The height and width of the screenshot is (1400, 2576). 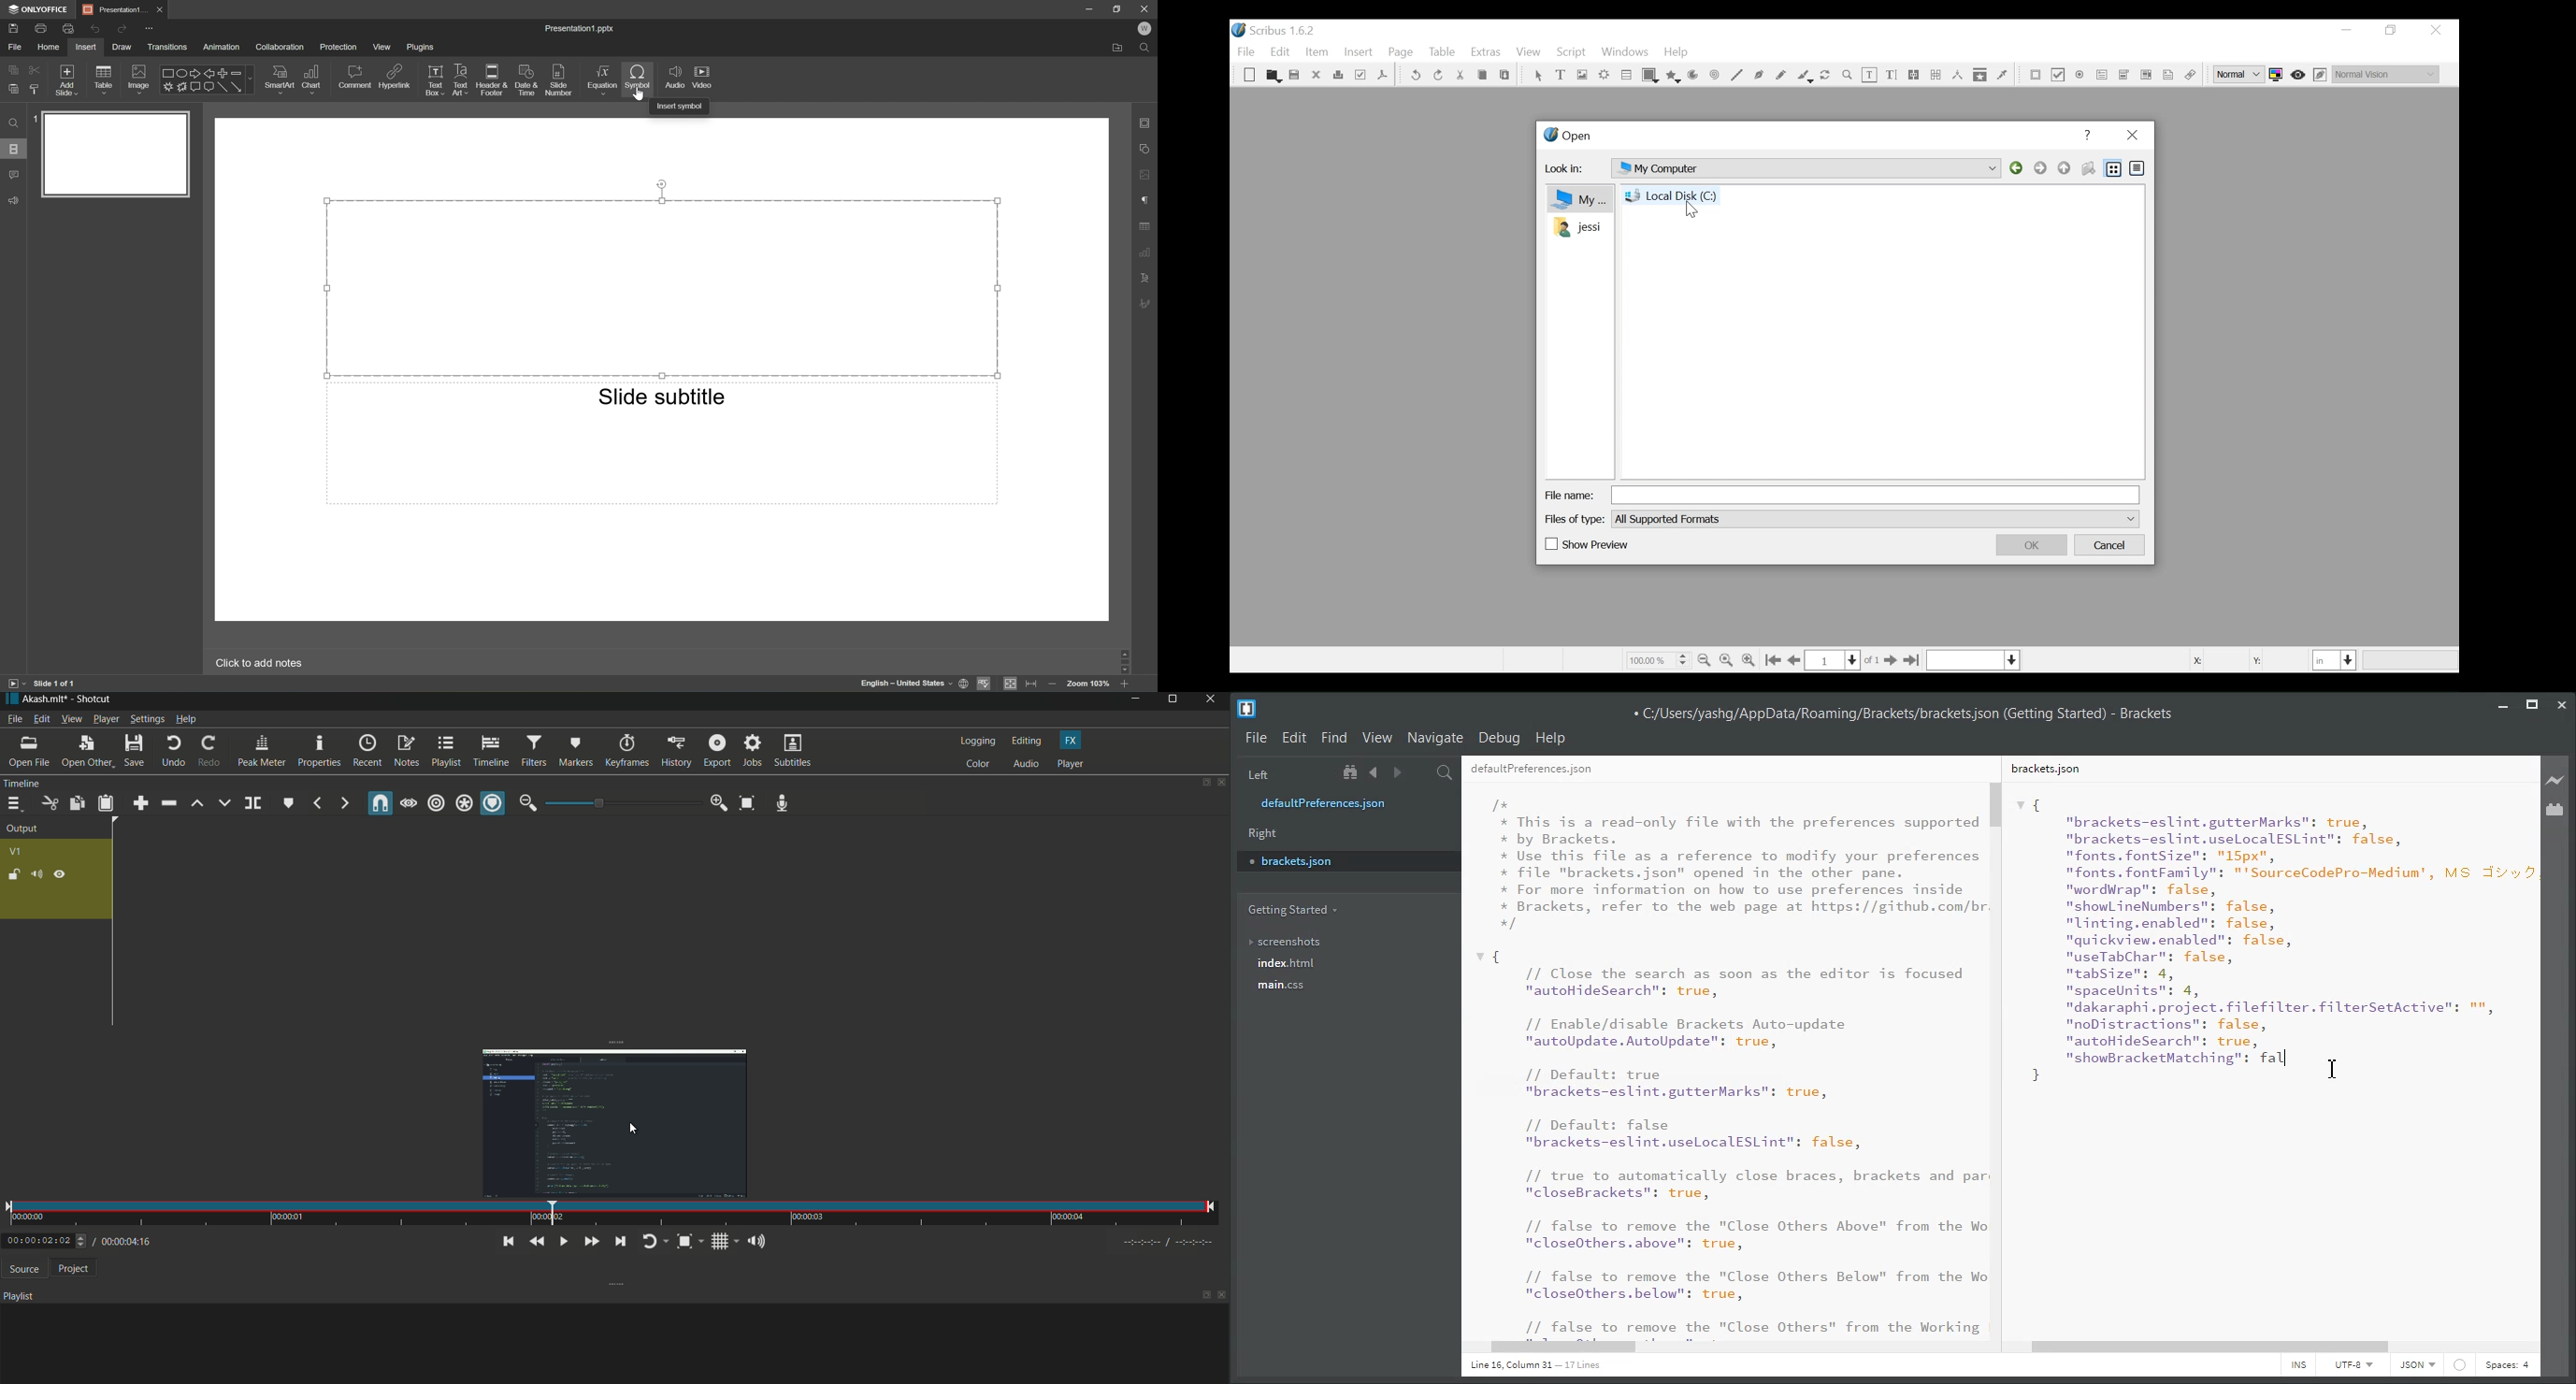 I want to click on my Computer, so click(x=1577, y=199).